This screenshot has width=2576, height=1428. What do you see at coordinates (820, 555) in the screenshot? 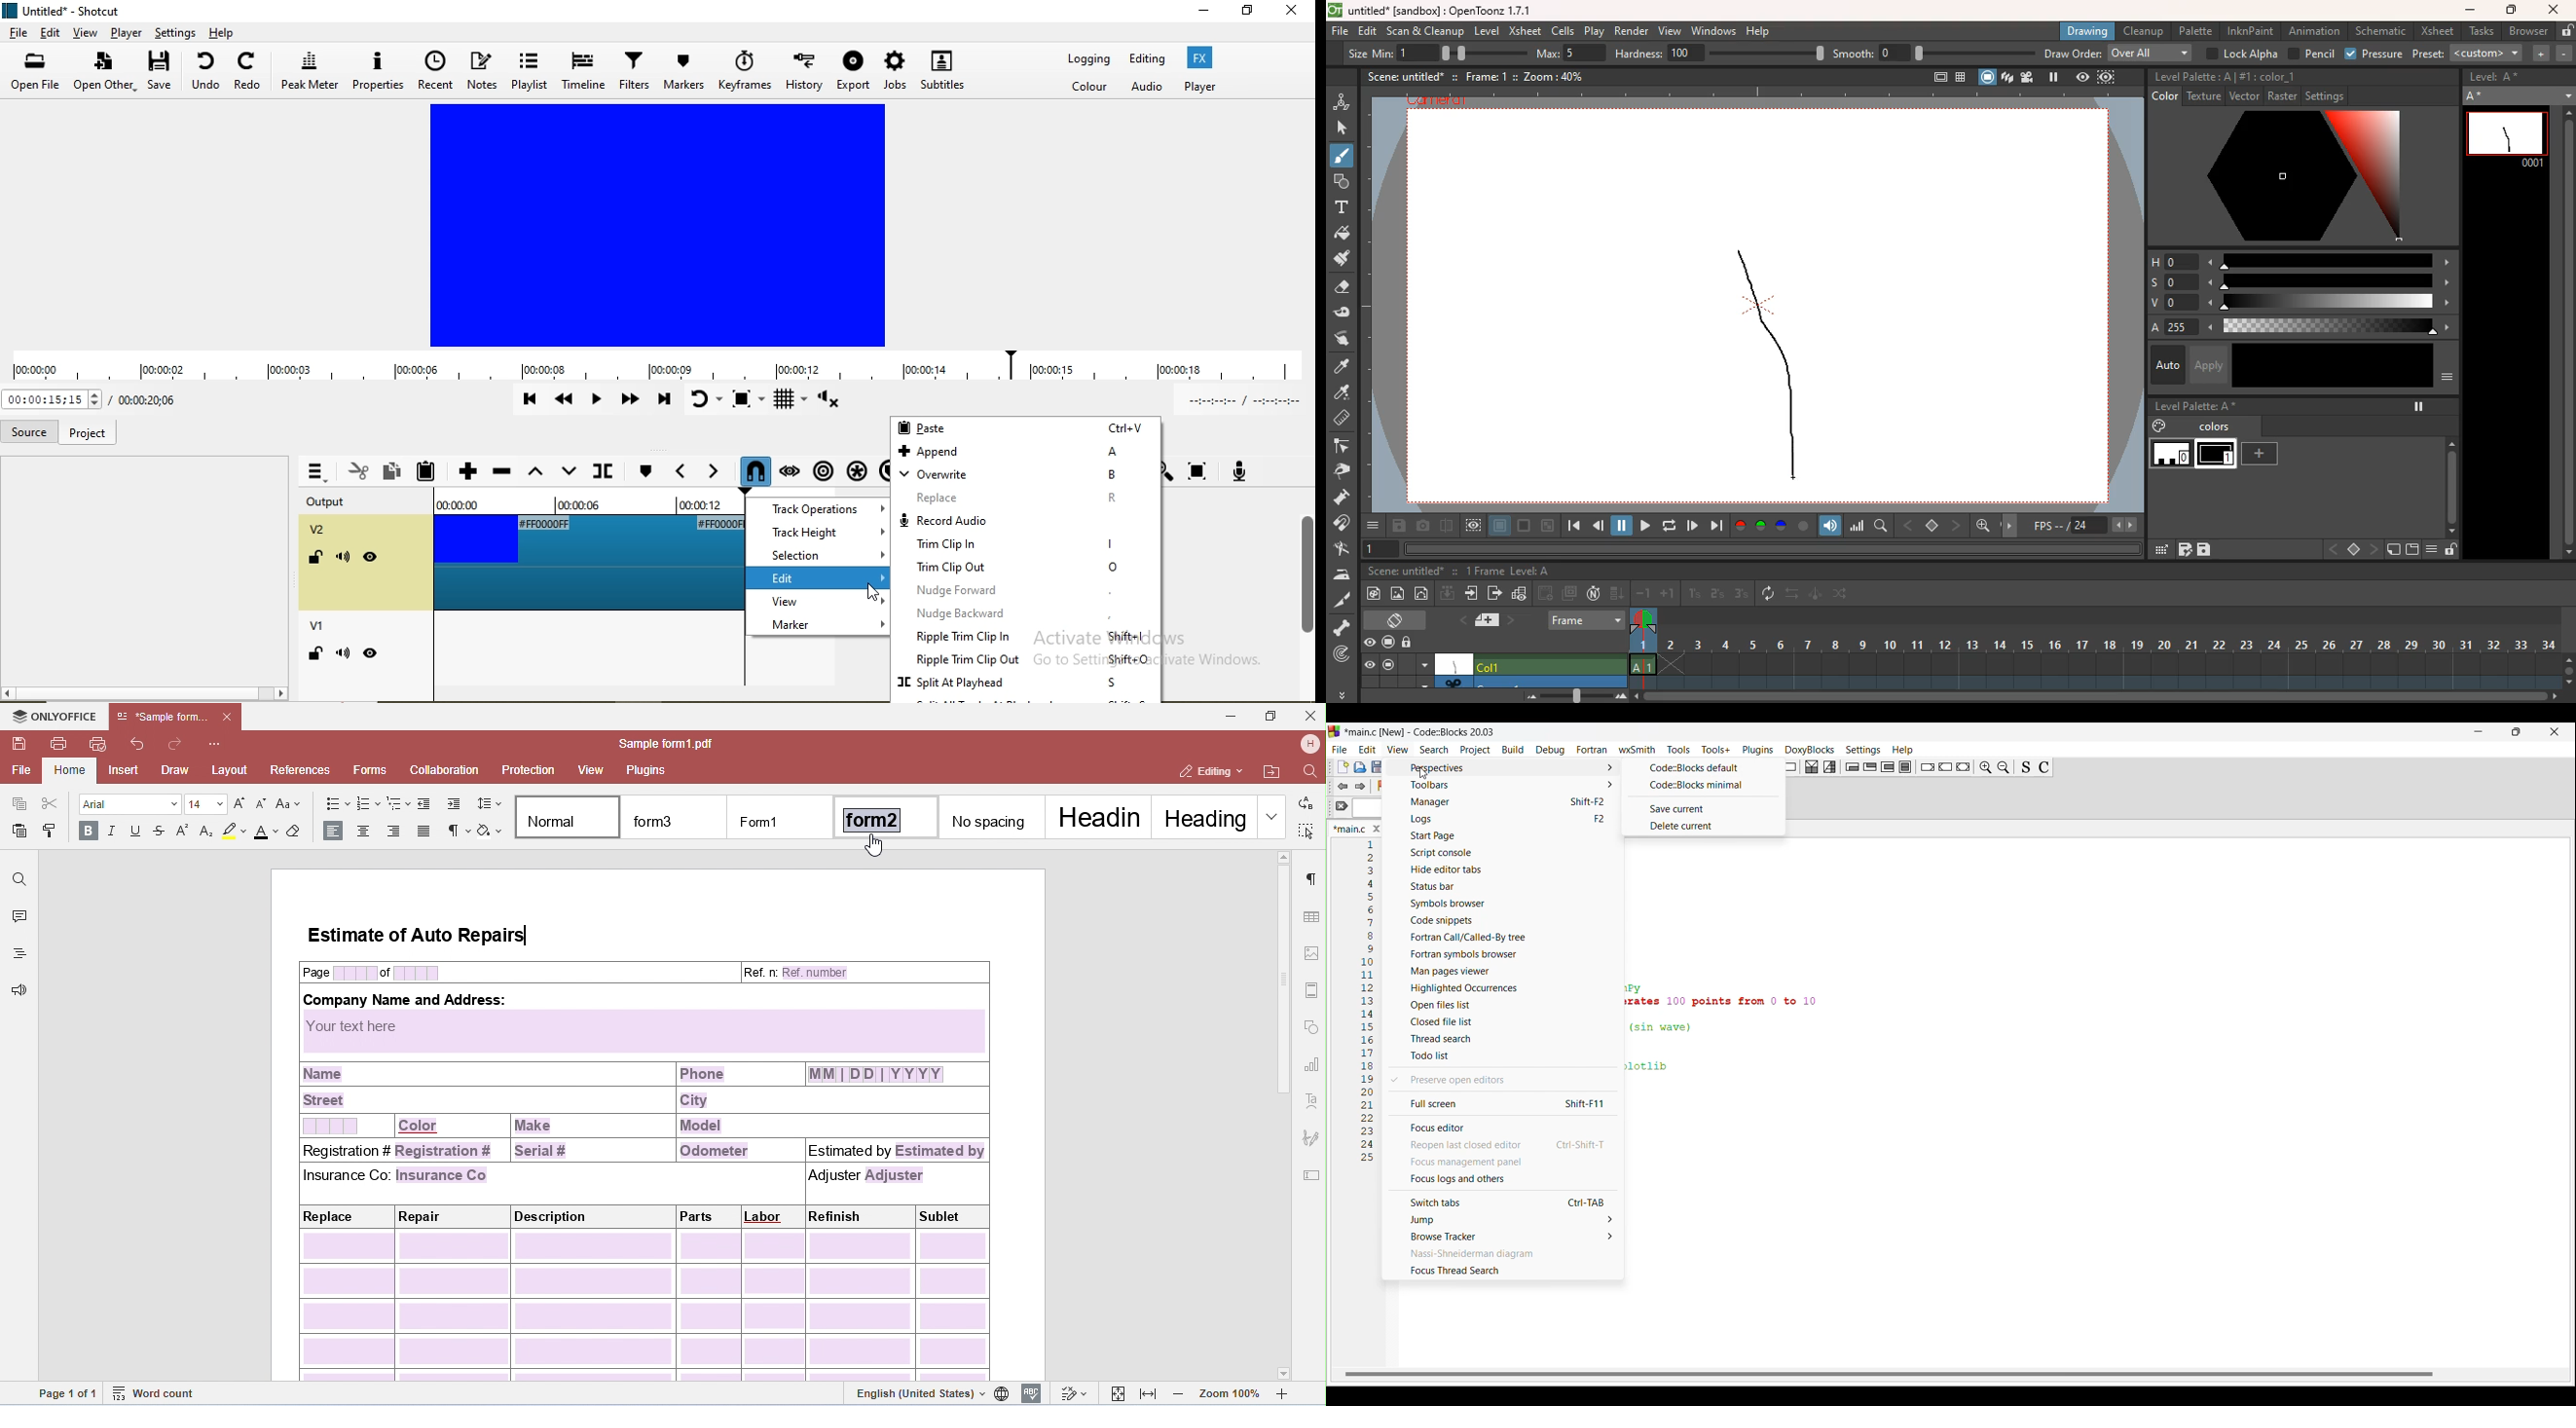
I see `selection` at bounding box center [820, 555].